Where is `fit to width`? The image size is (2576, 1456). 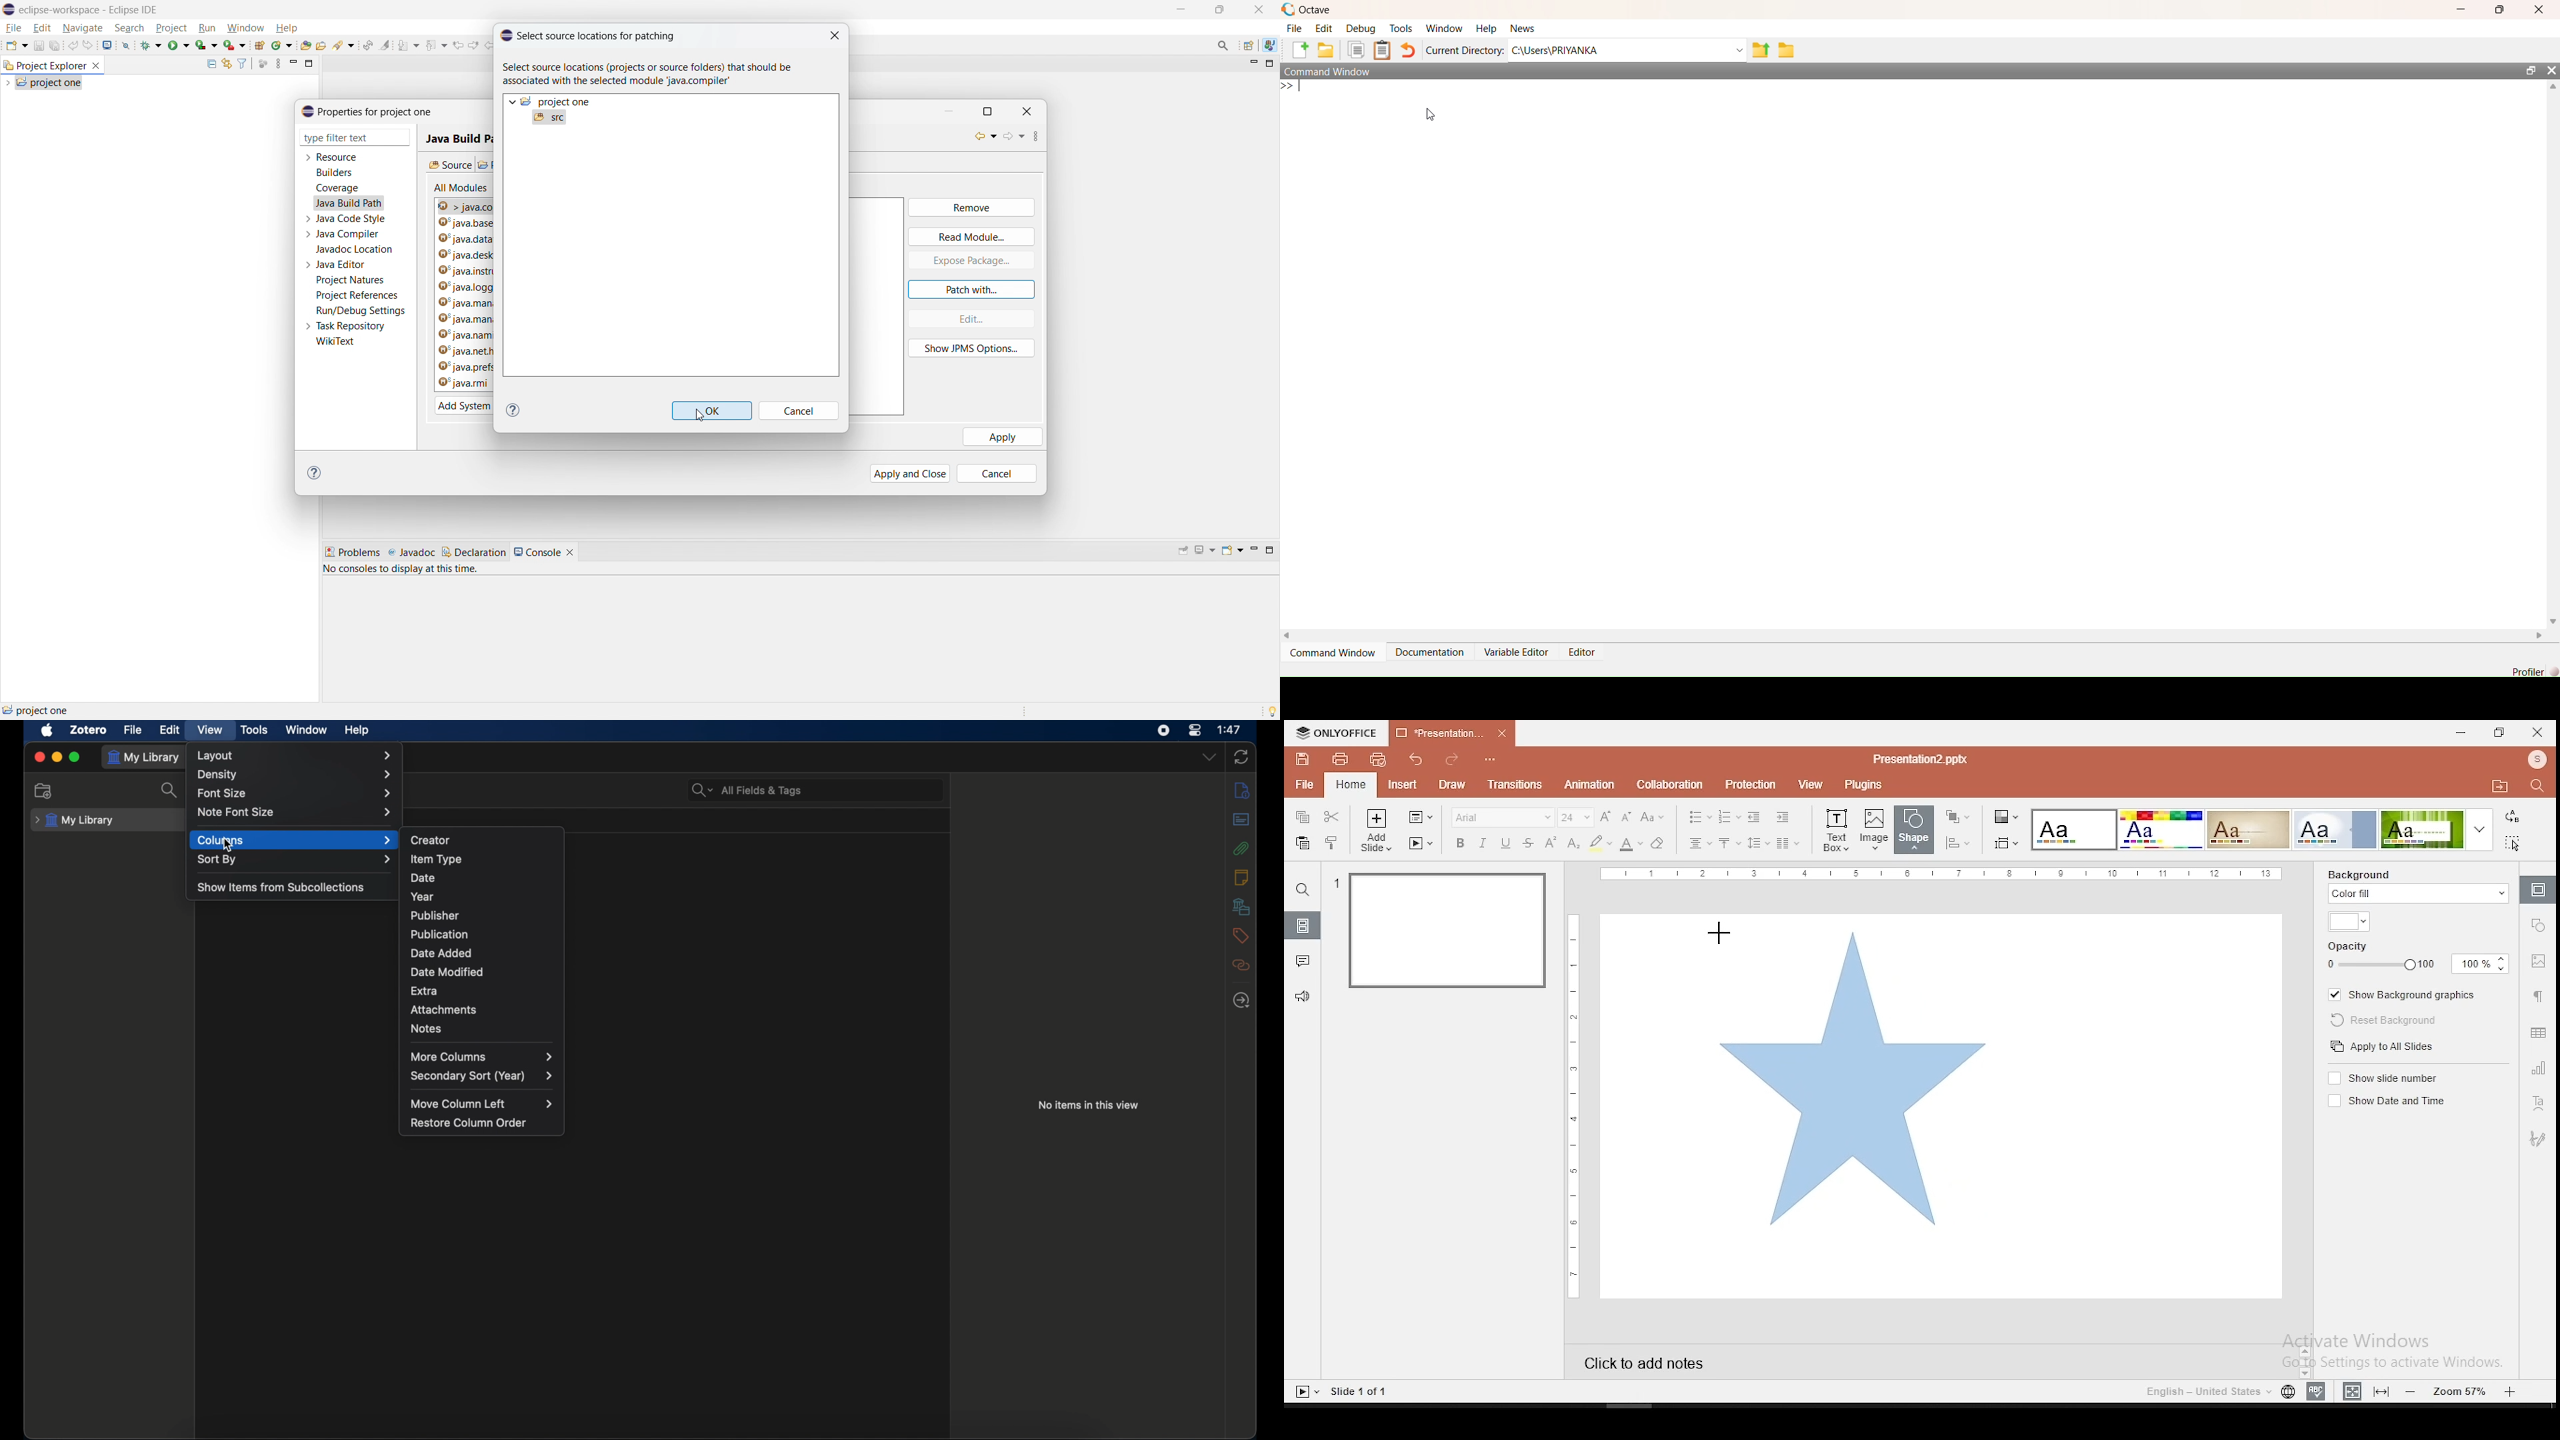 fit to width is located at coordinates (2352, 1390).